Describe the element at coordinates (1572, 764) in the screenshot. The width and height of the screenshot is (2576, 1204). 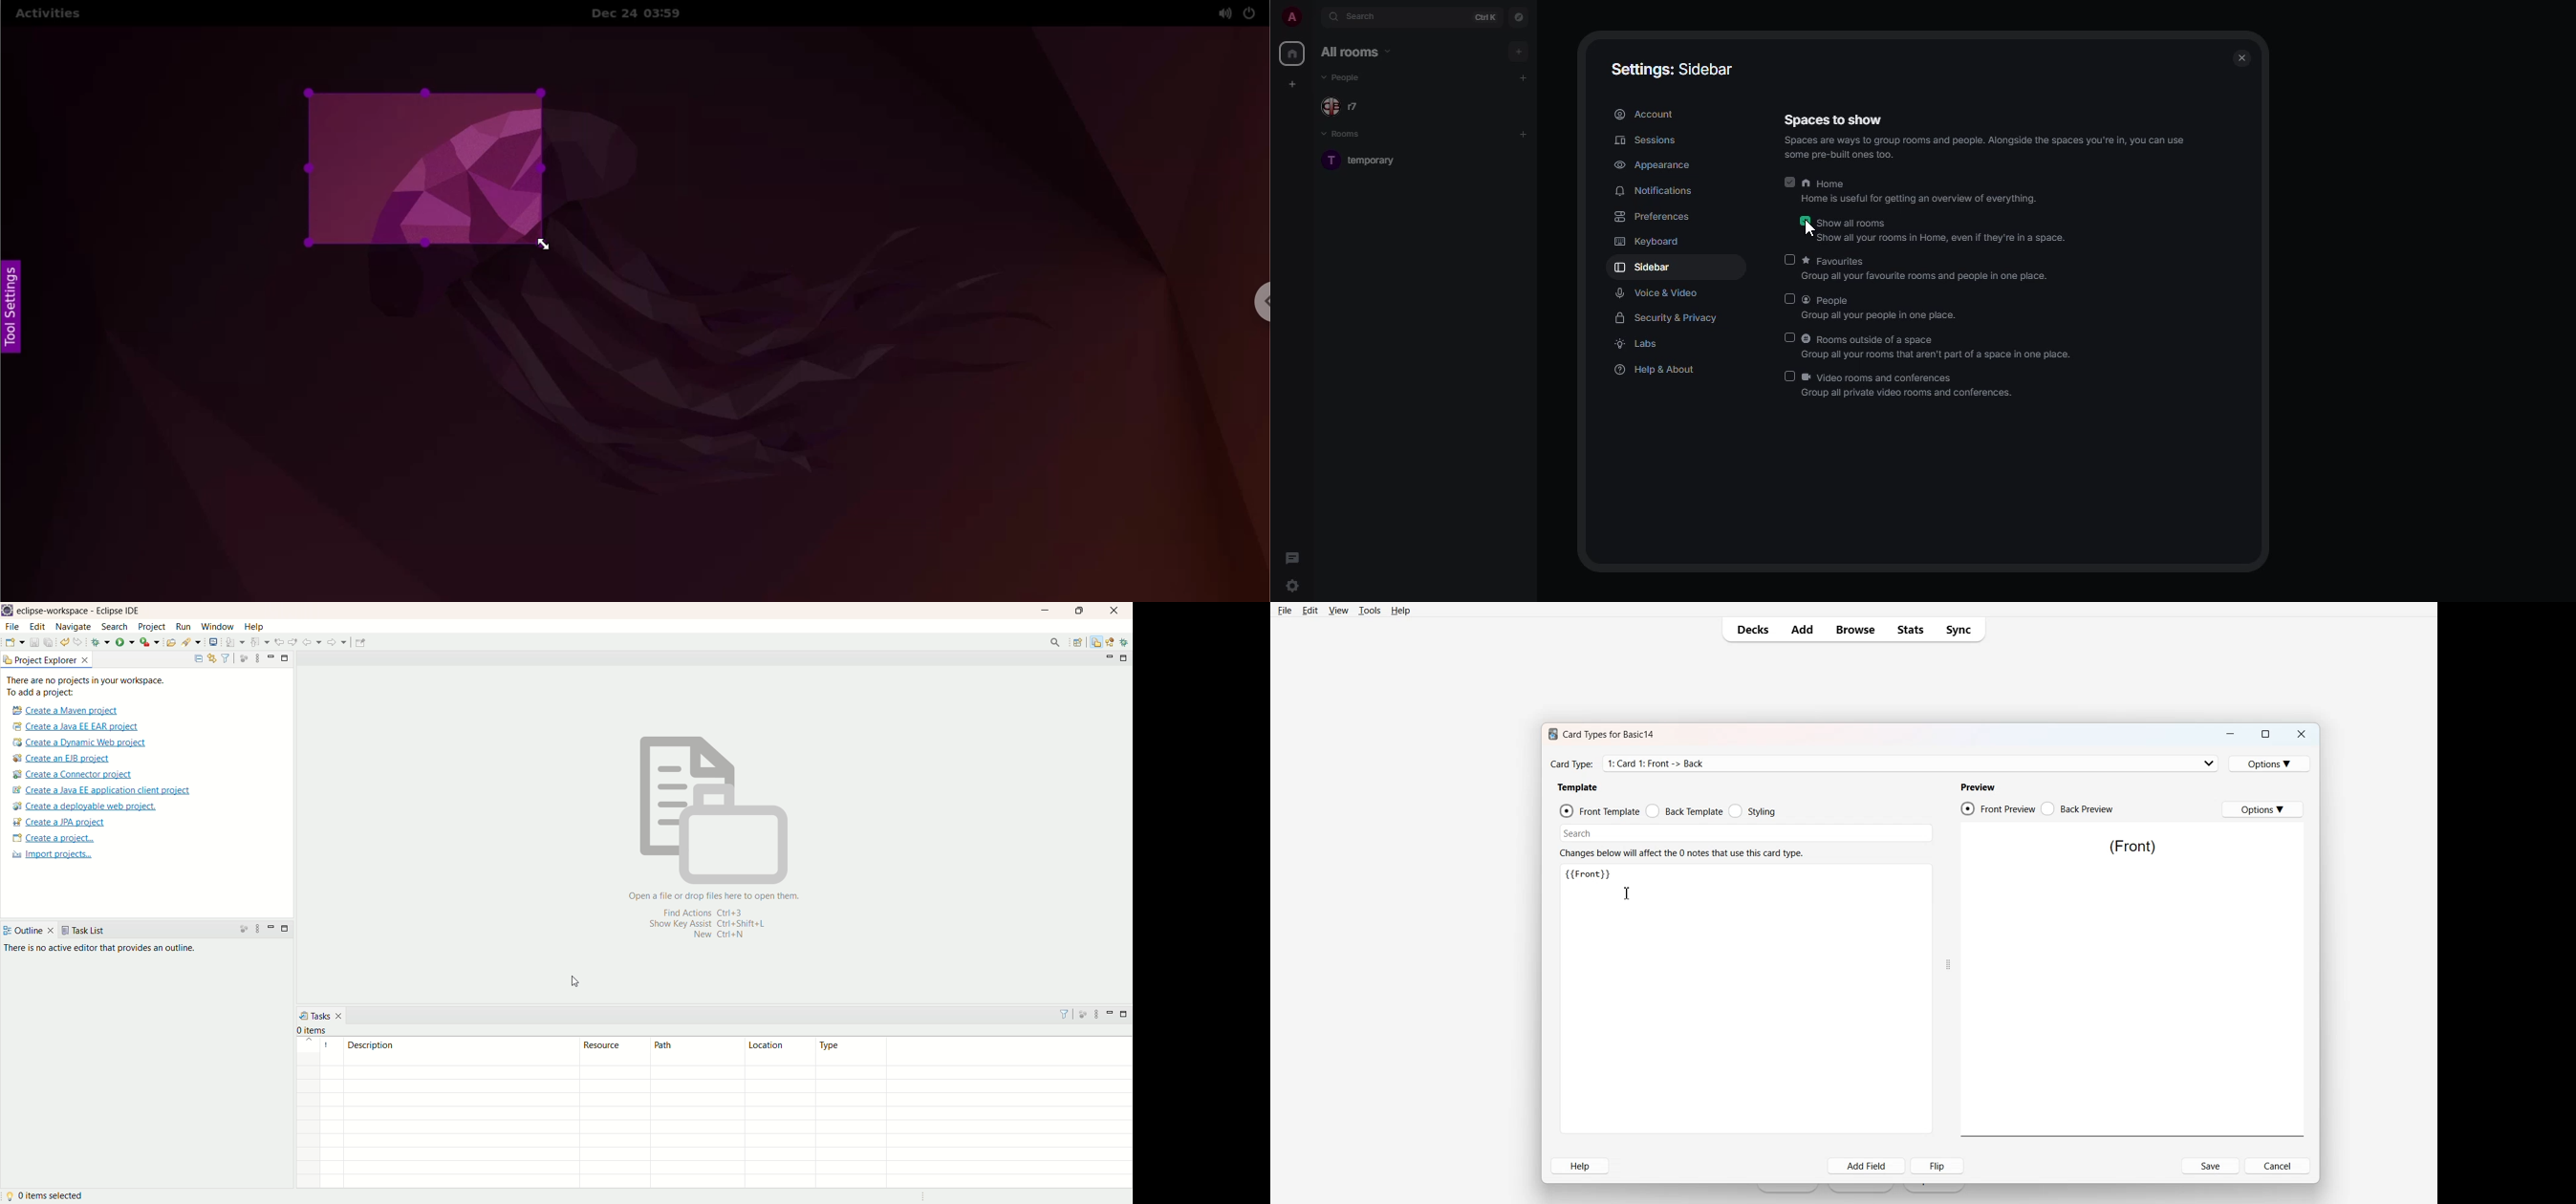
I see `Text` at that location.